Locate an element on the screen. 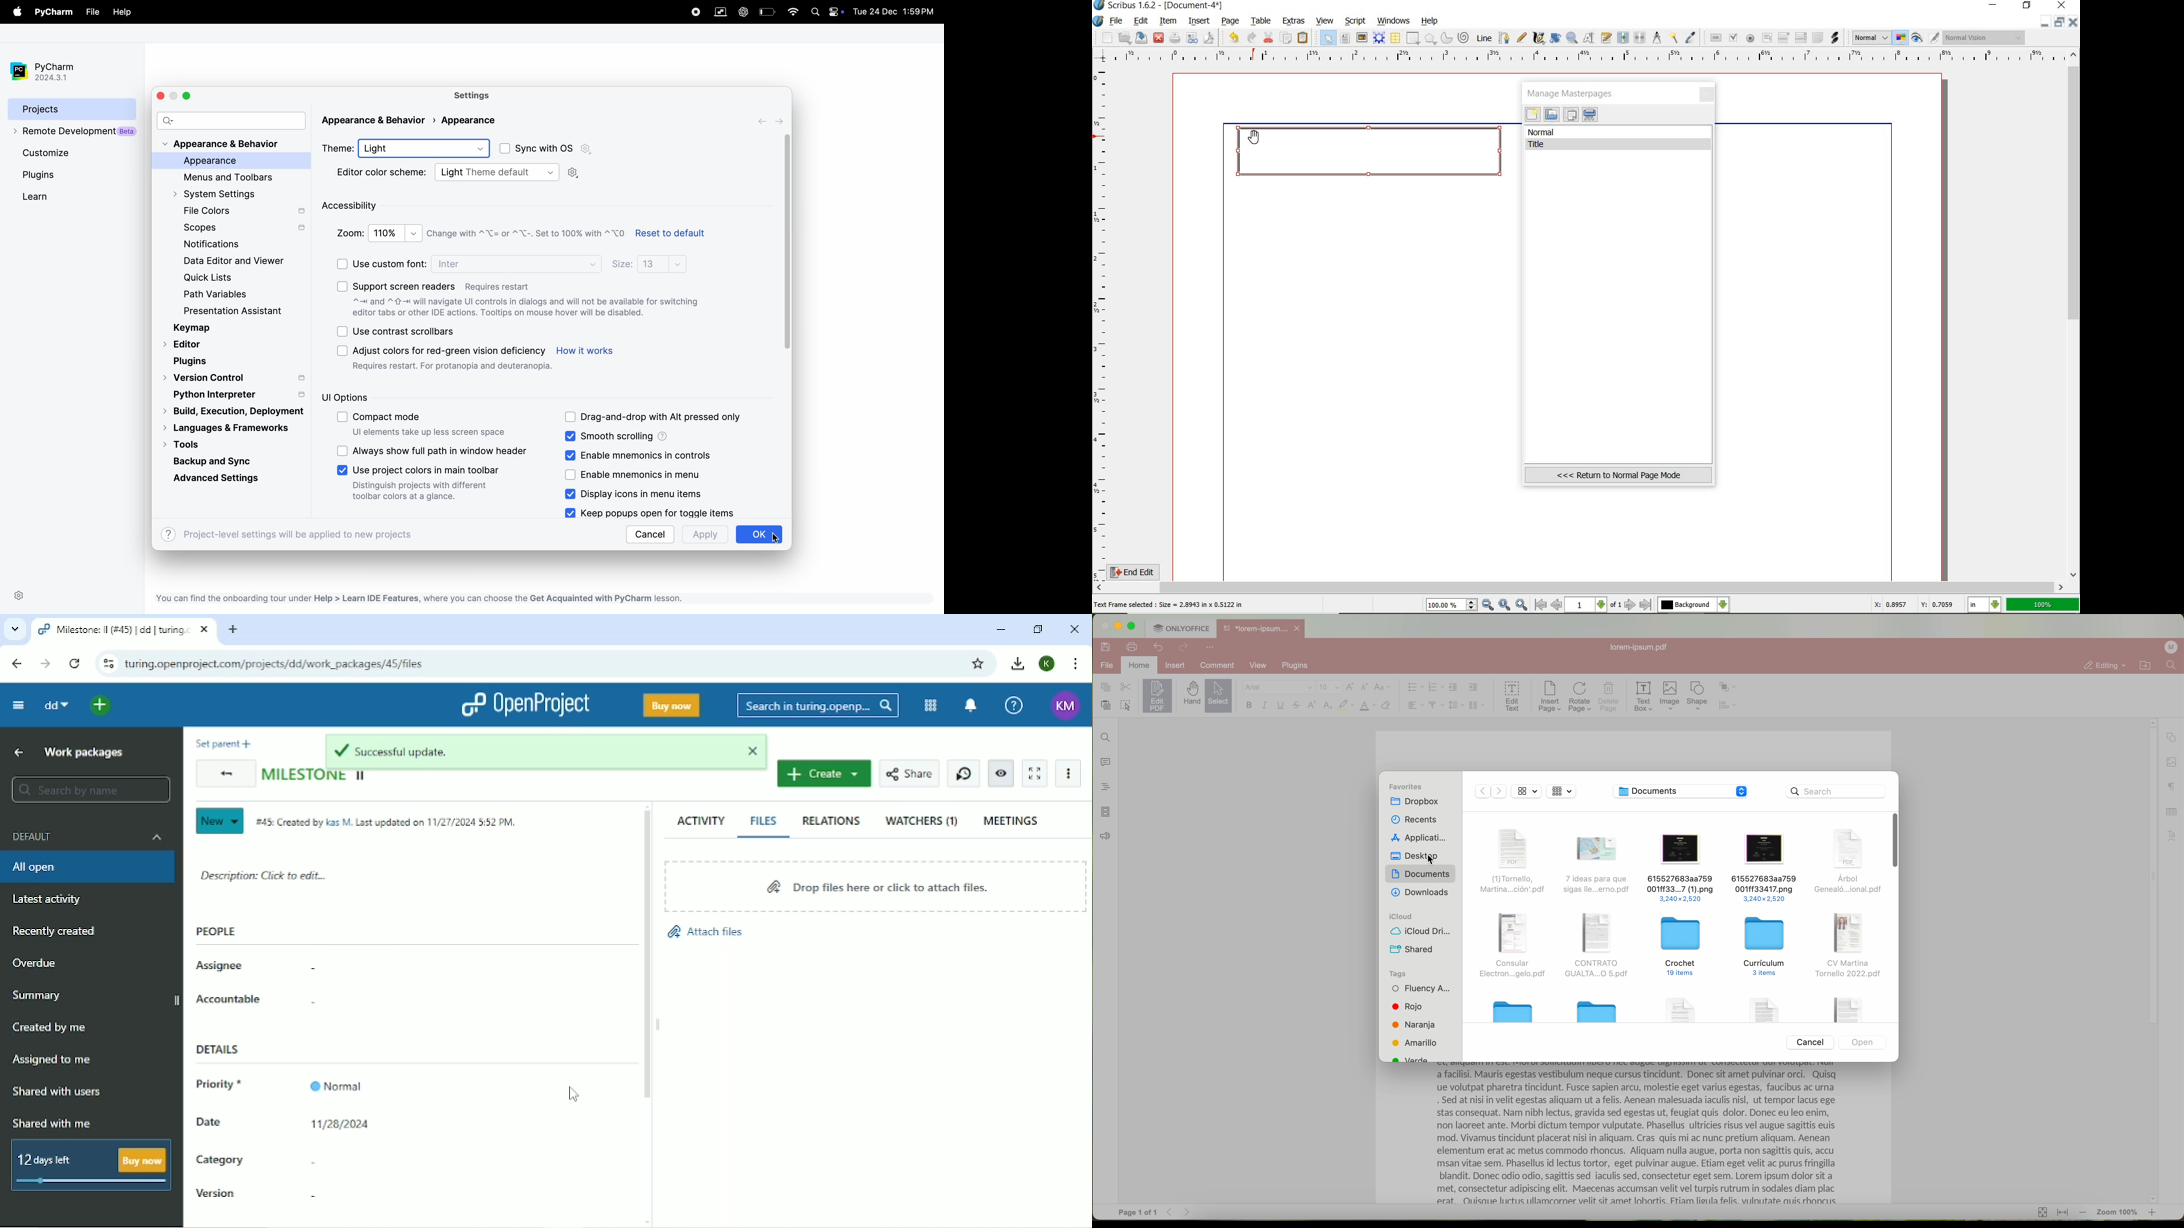 Image resolution: width=2184 pixels, height=1232 pixels. Normal is located at coordinates (1870, 38).